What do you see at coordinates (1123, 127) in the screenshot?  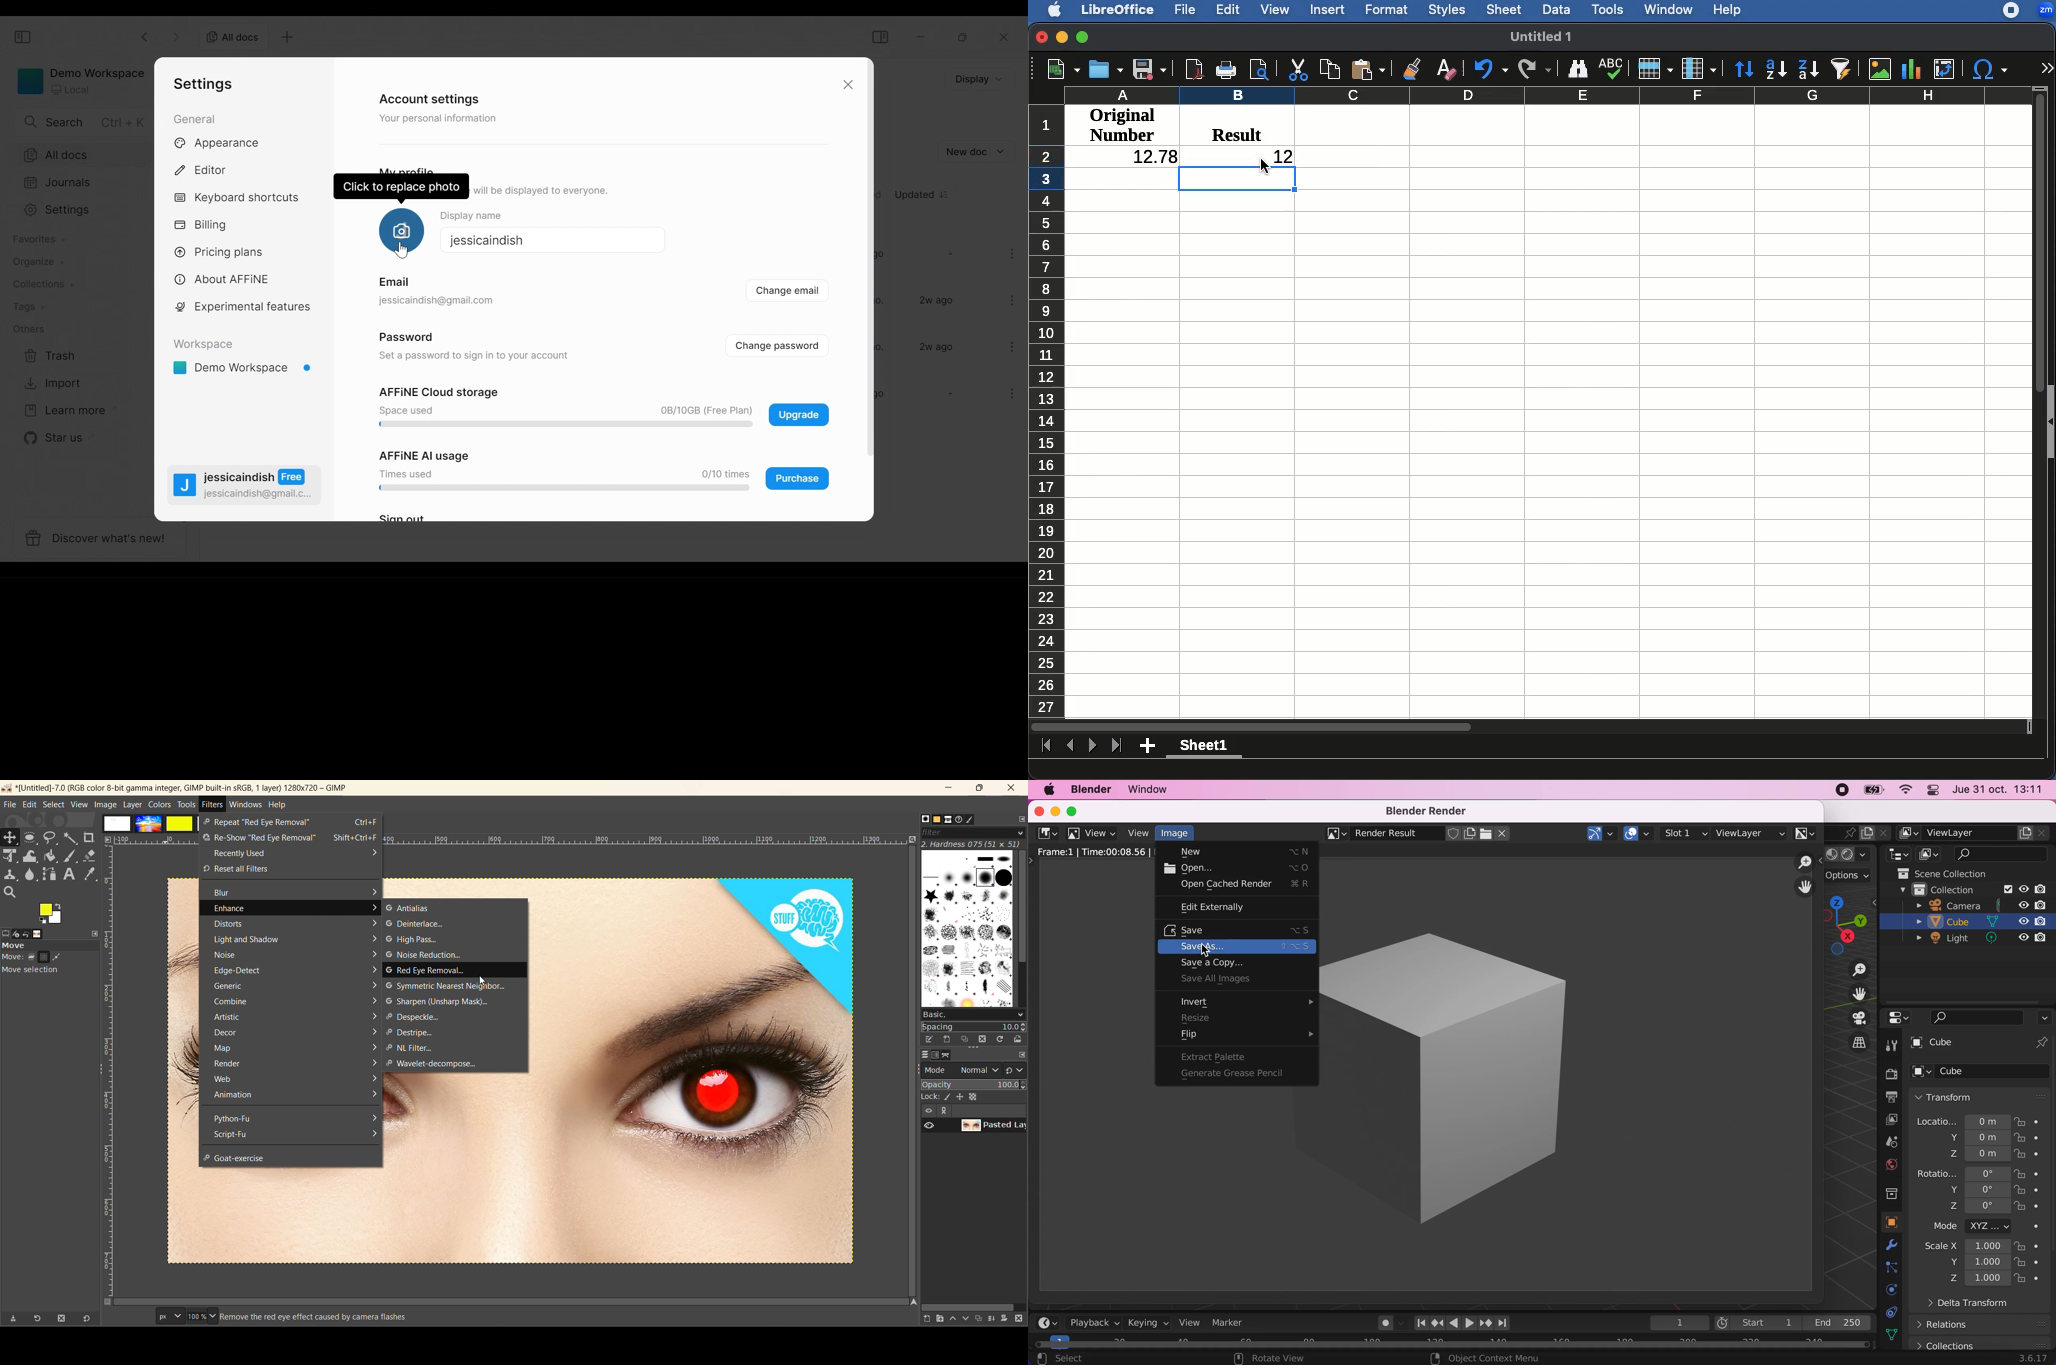 I see `Original number` at bounding box center [1123, 127].